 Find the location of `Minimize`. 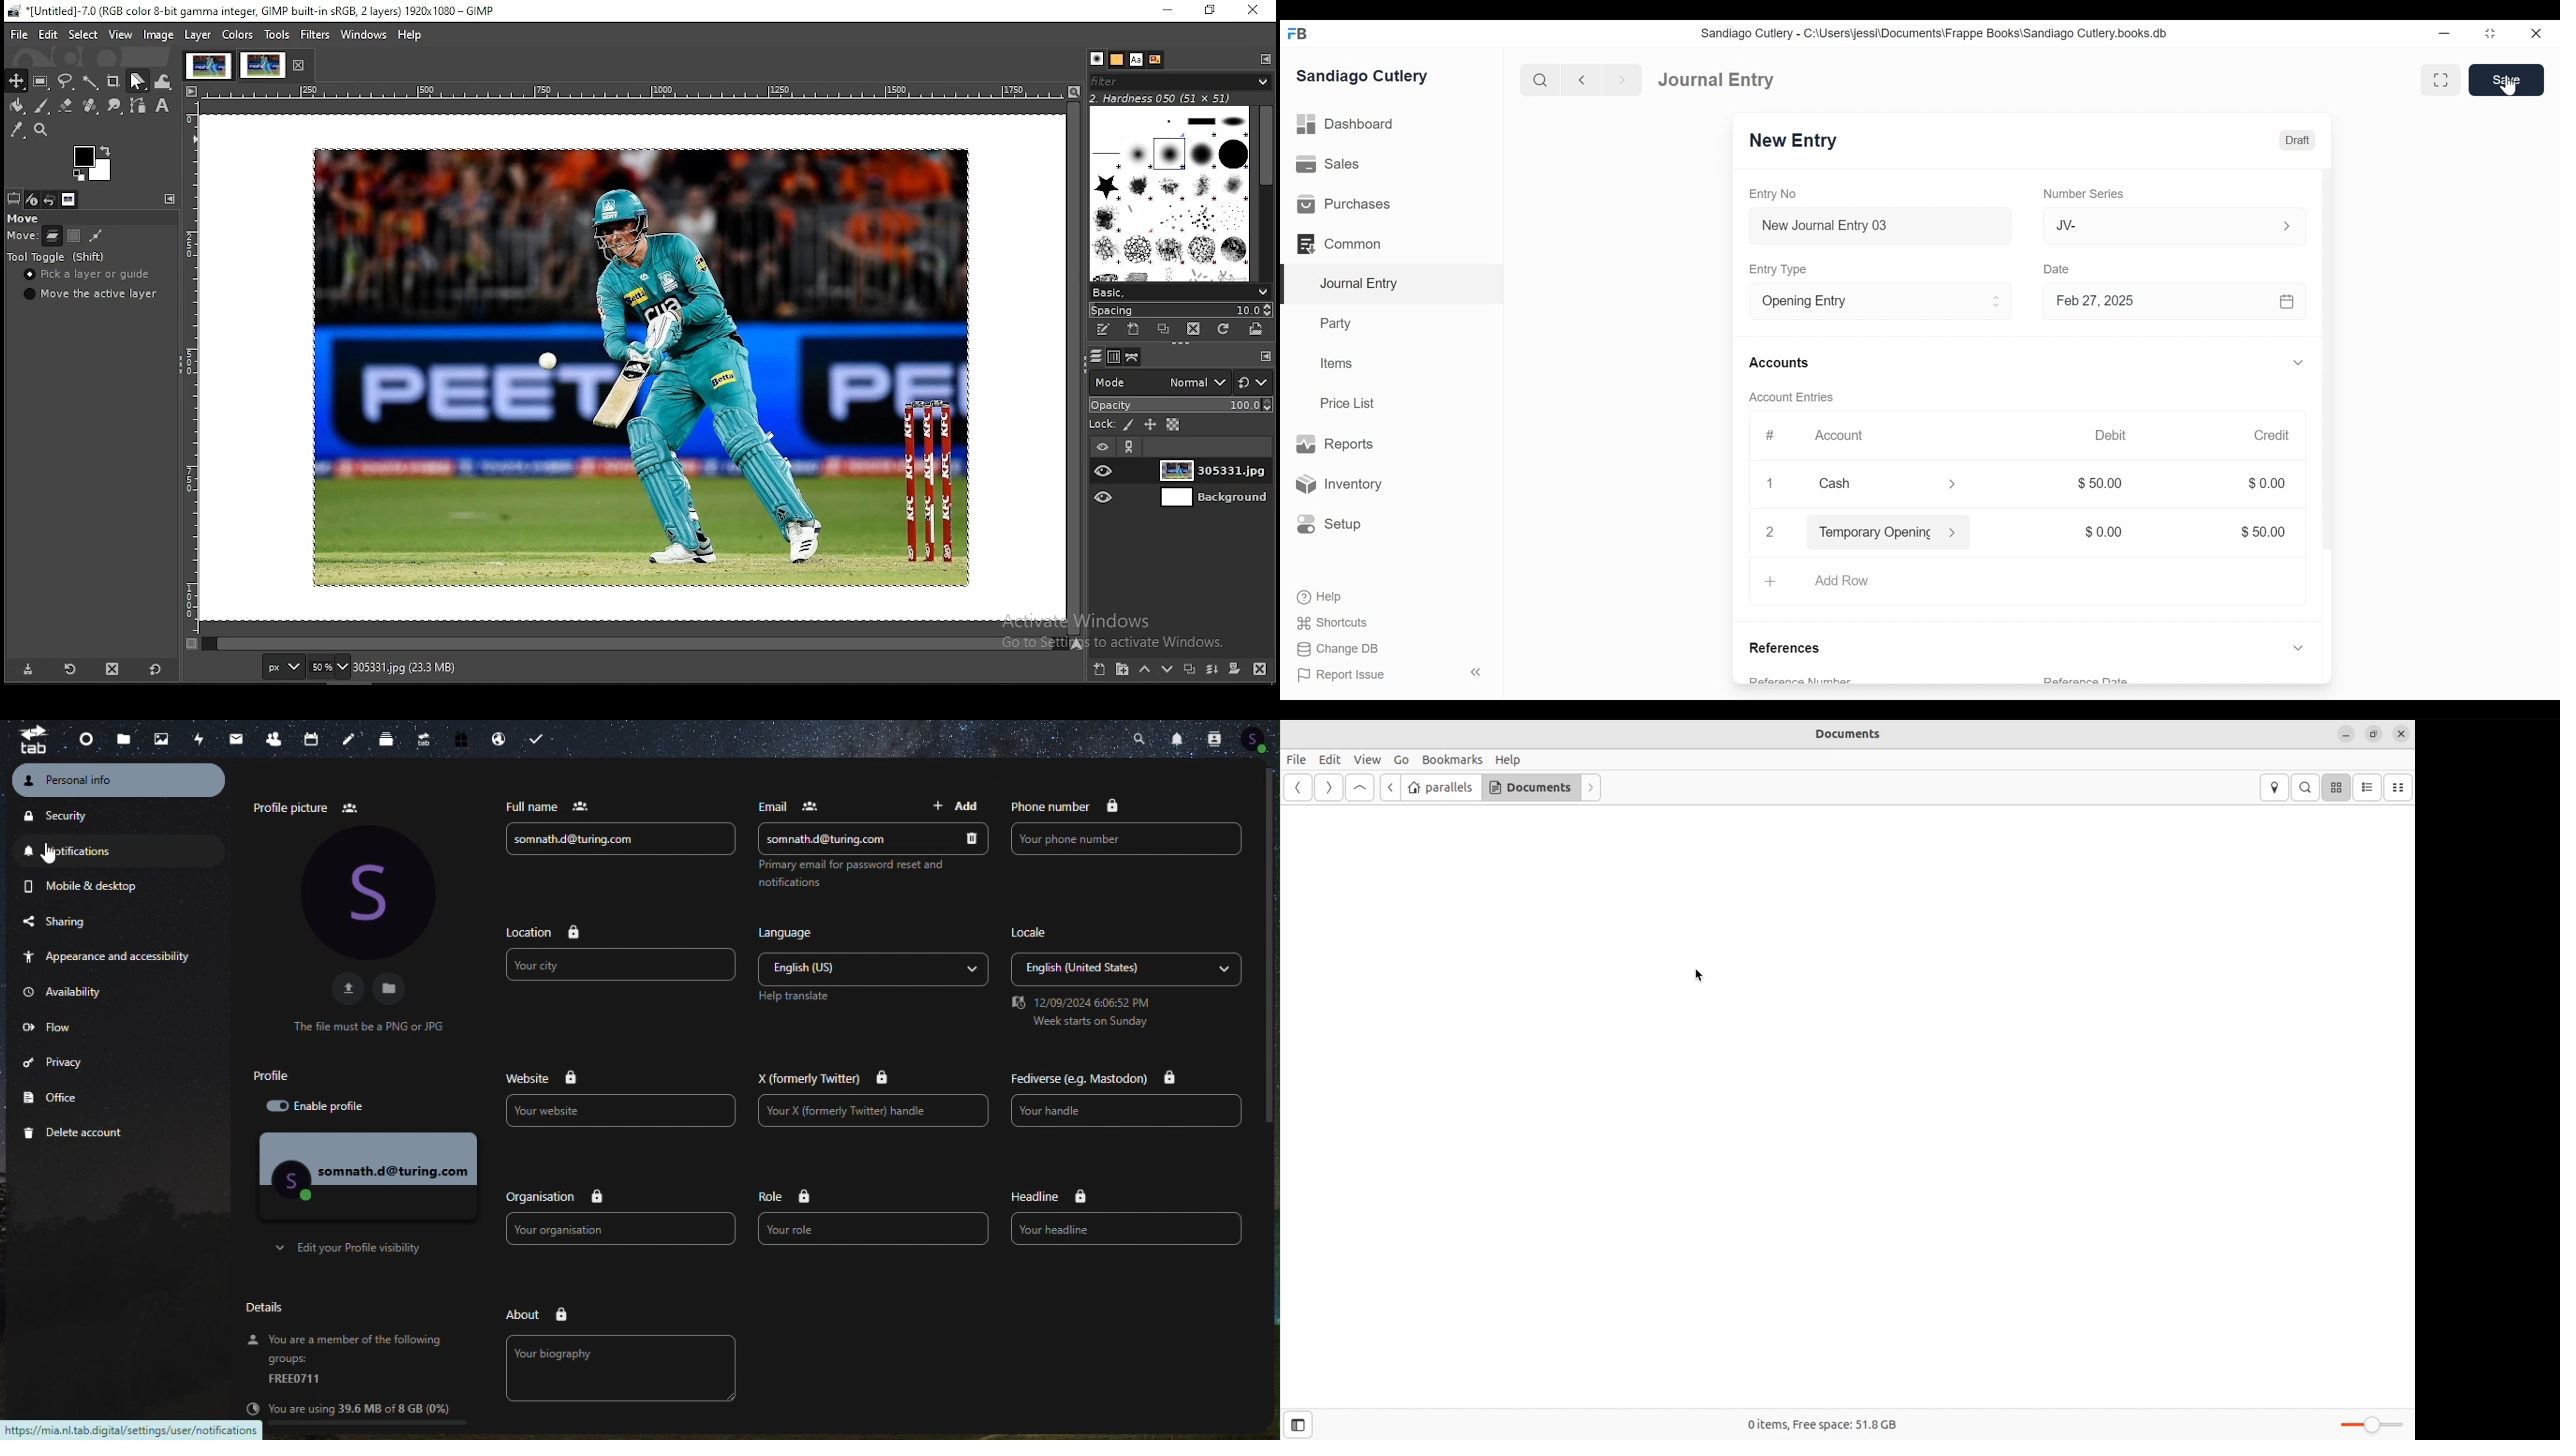

Minimize is located at coordinates (2446, 33).